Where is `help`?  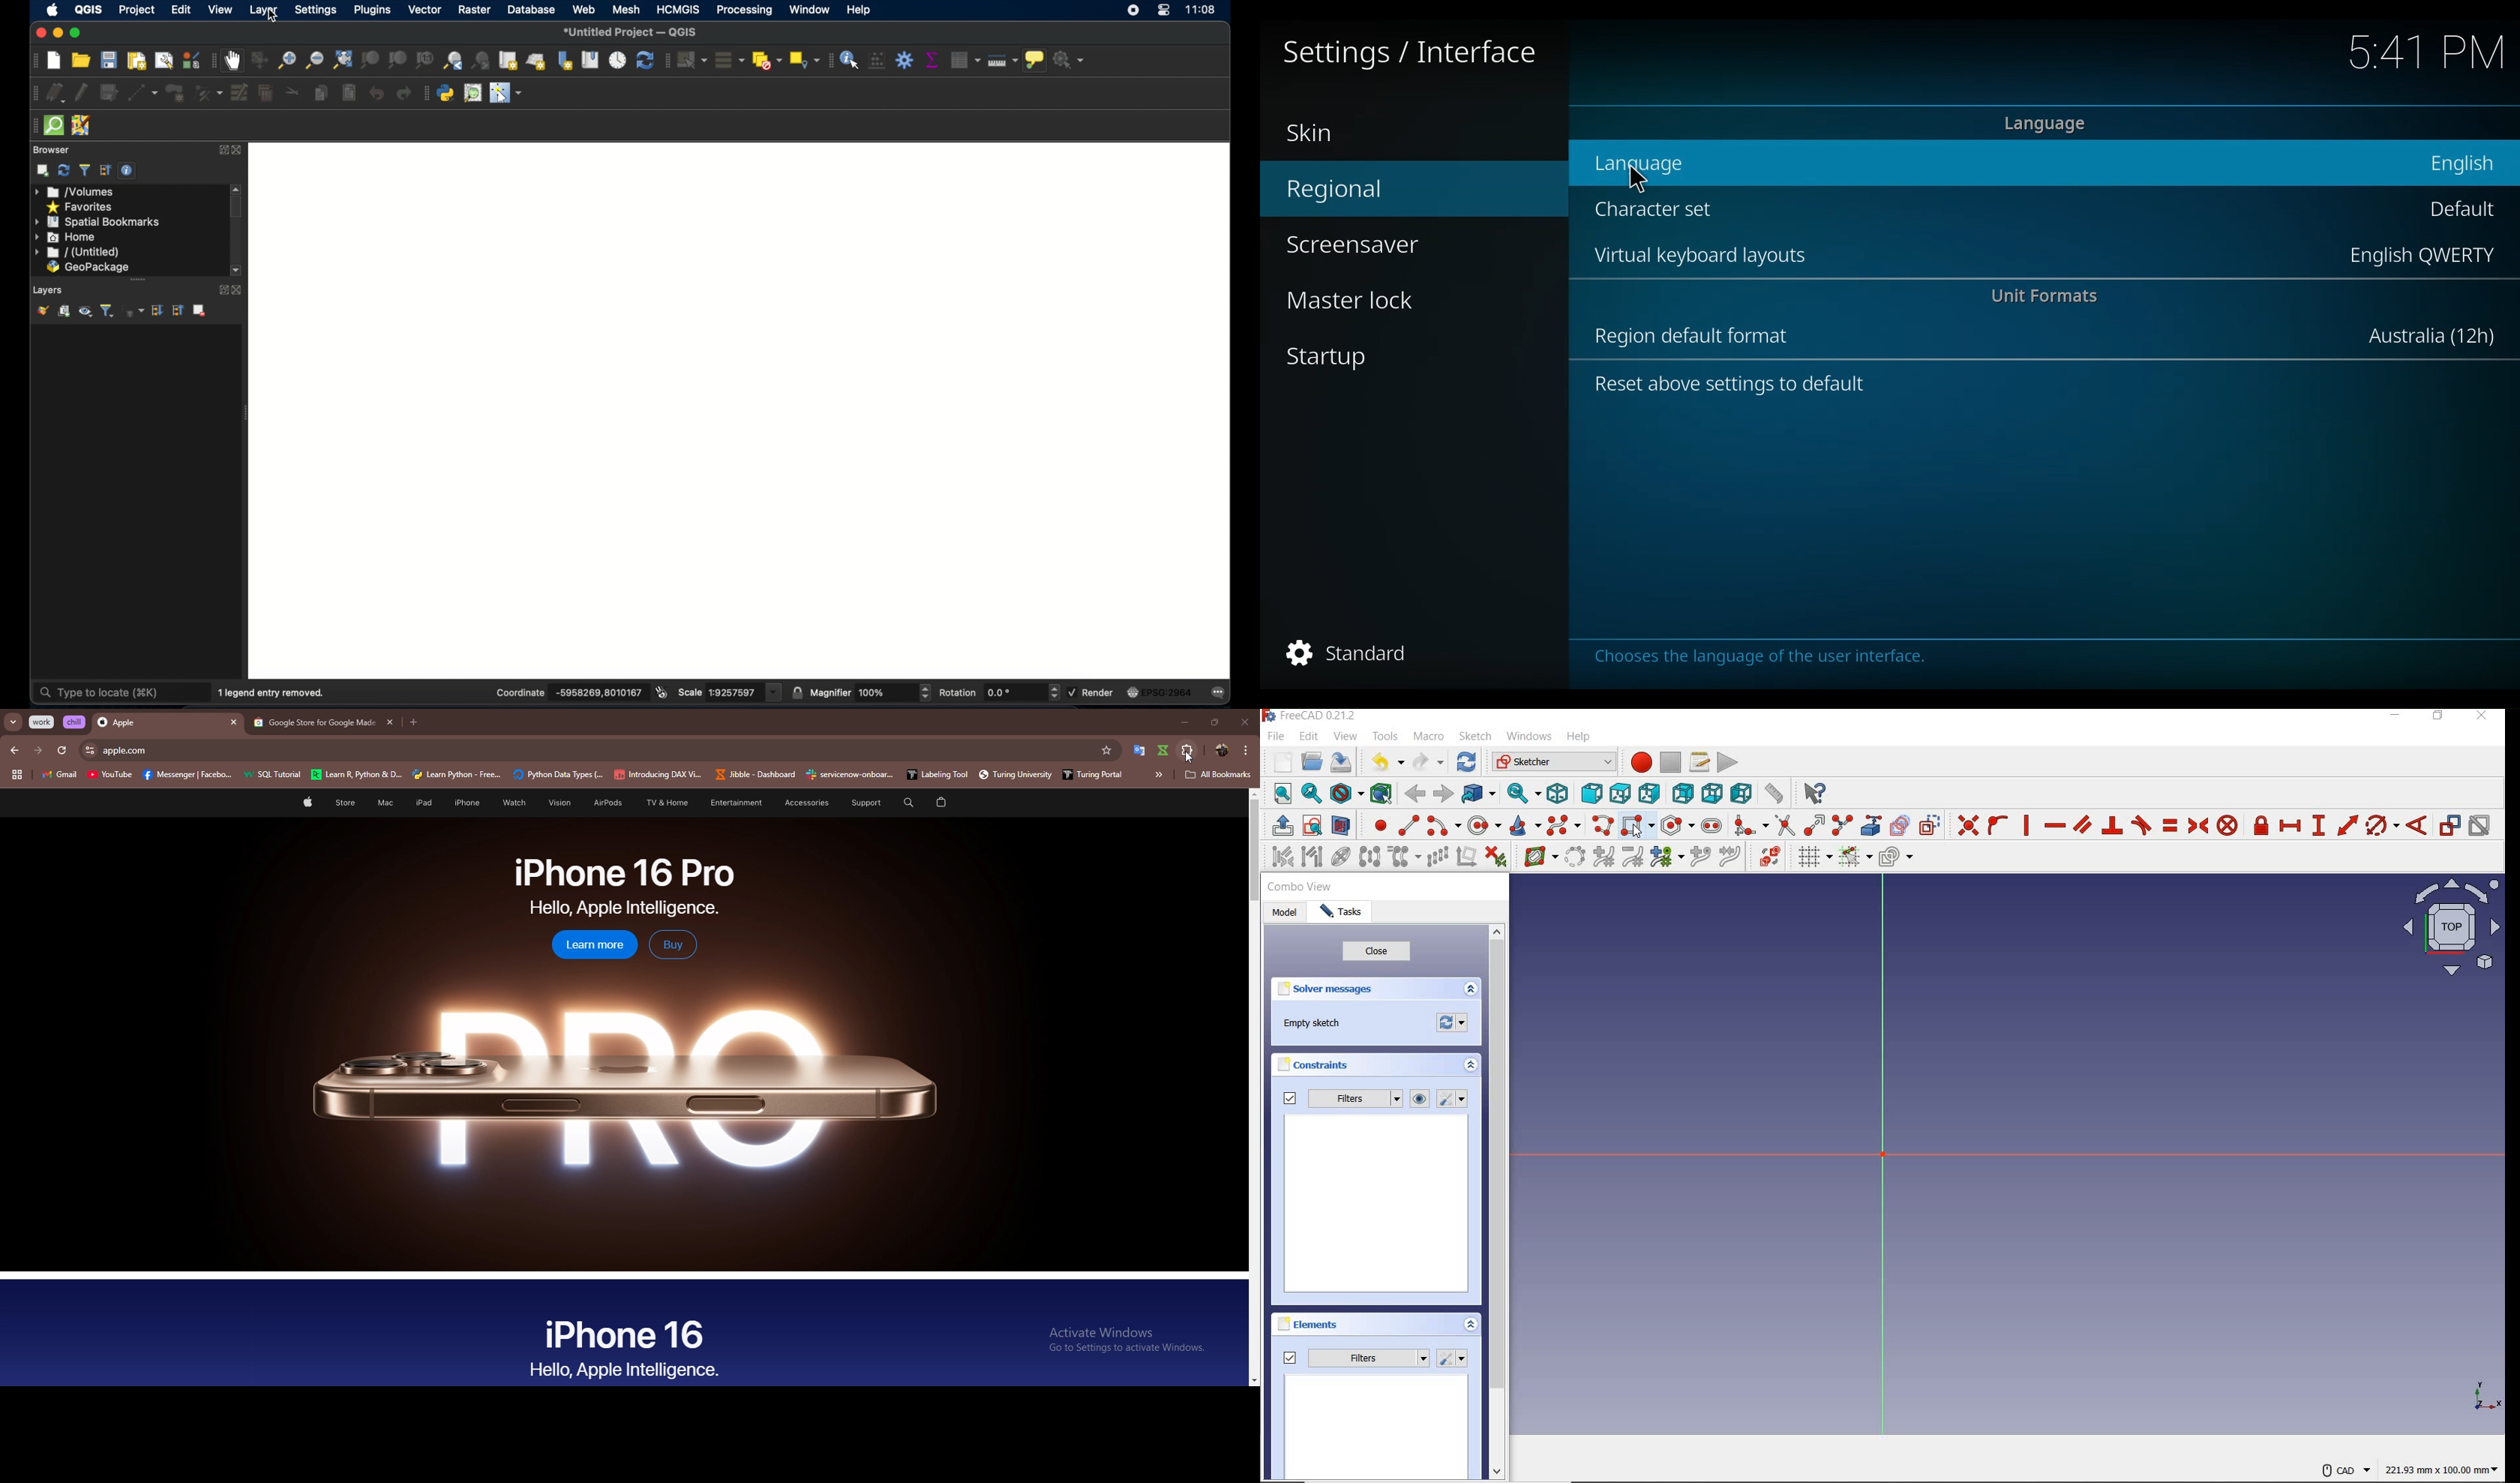 help is located at coordinates (1581, 739).